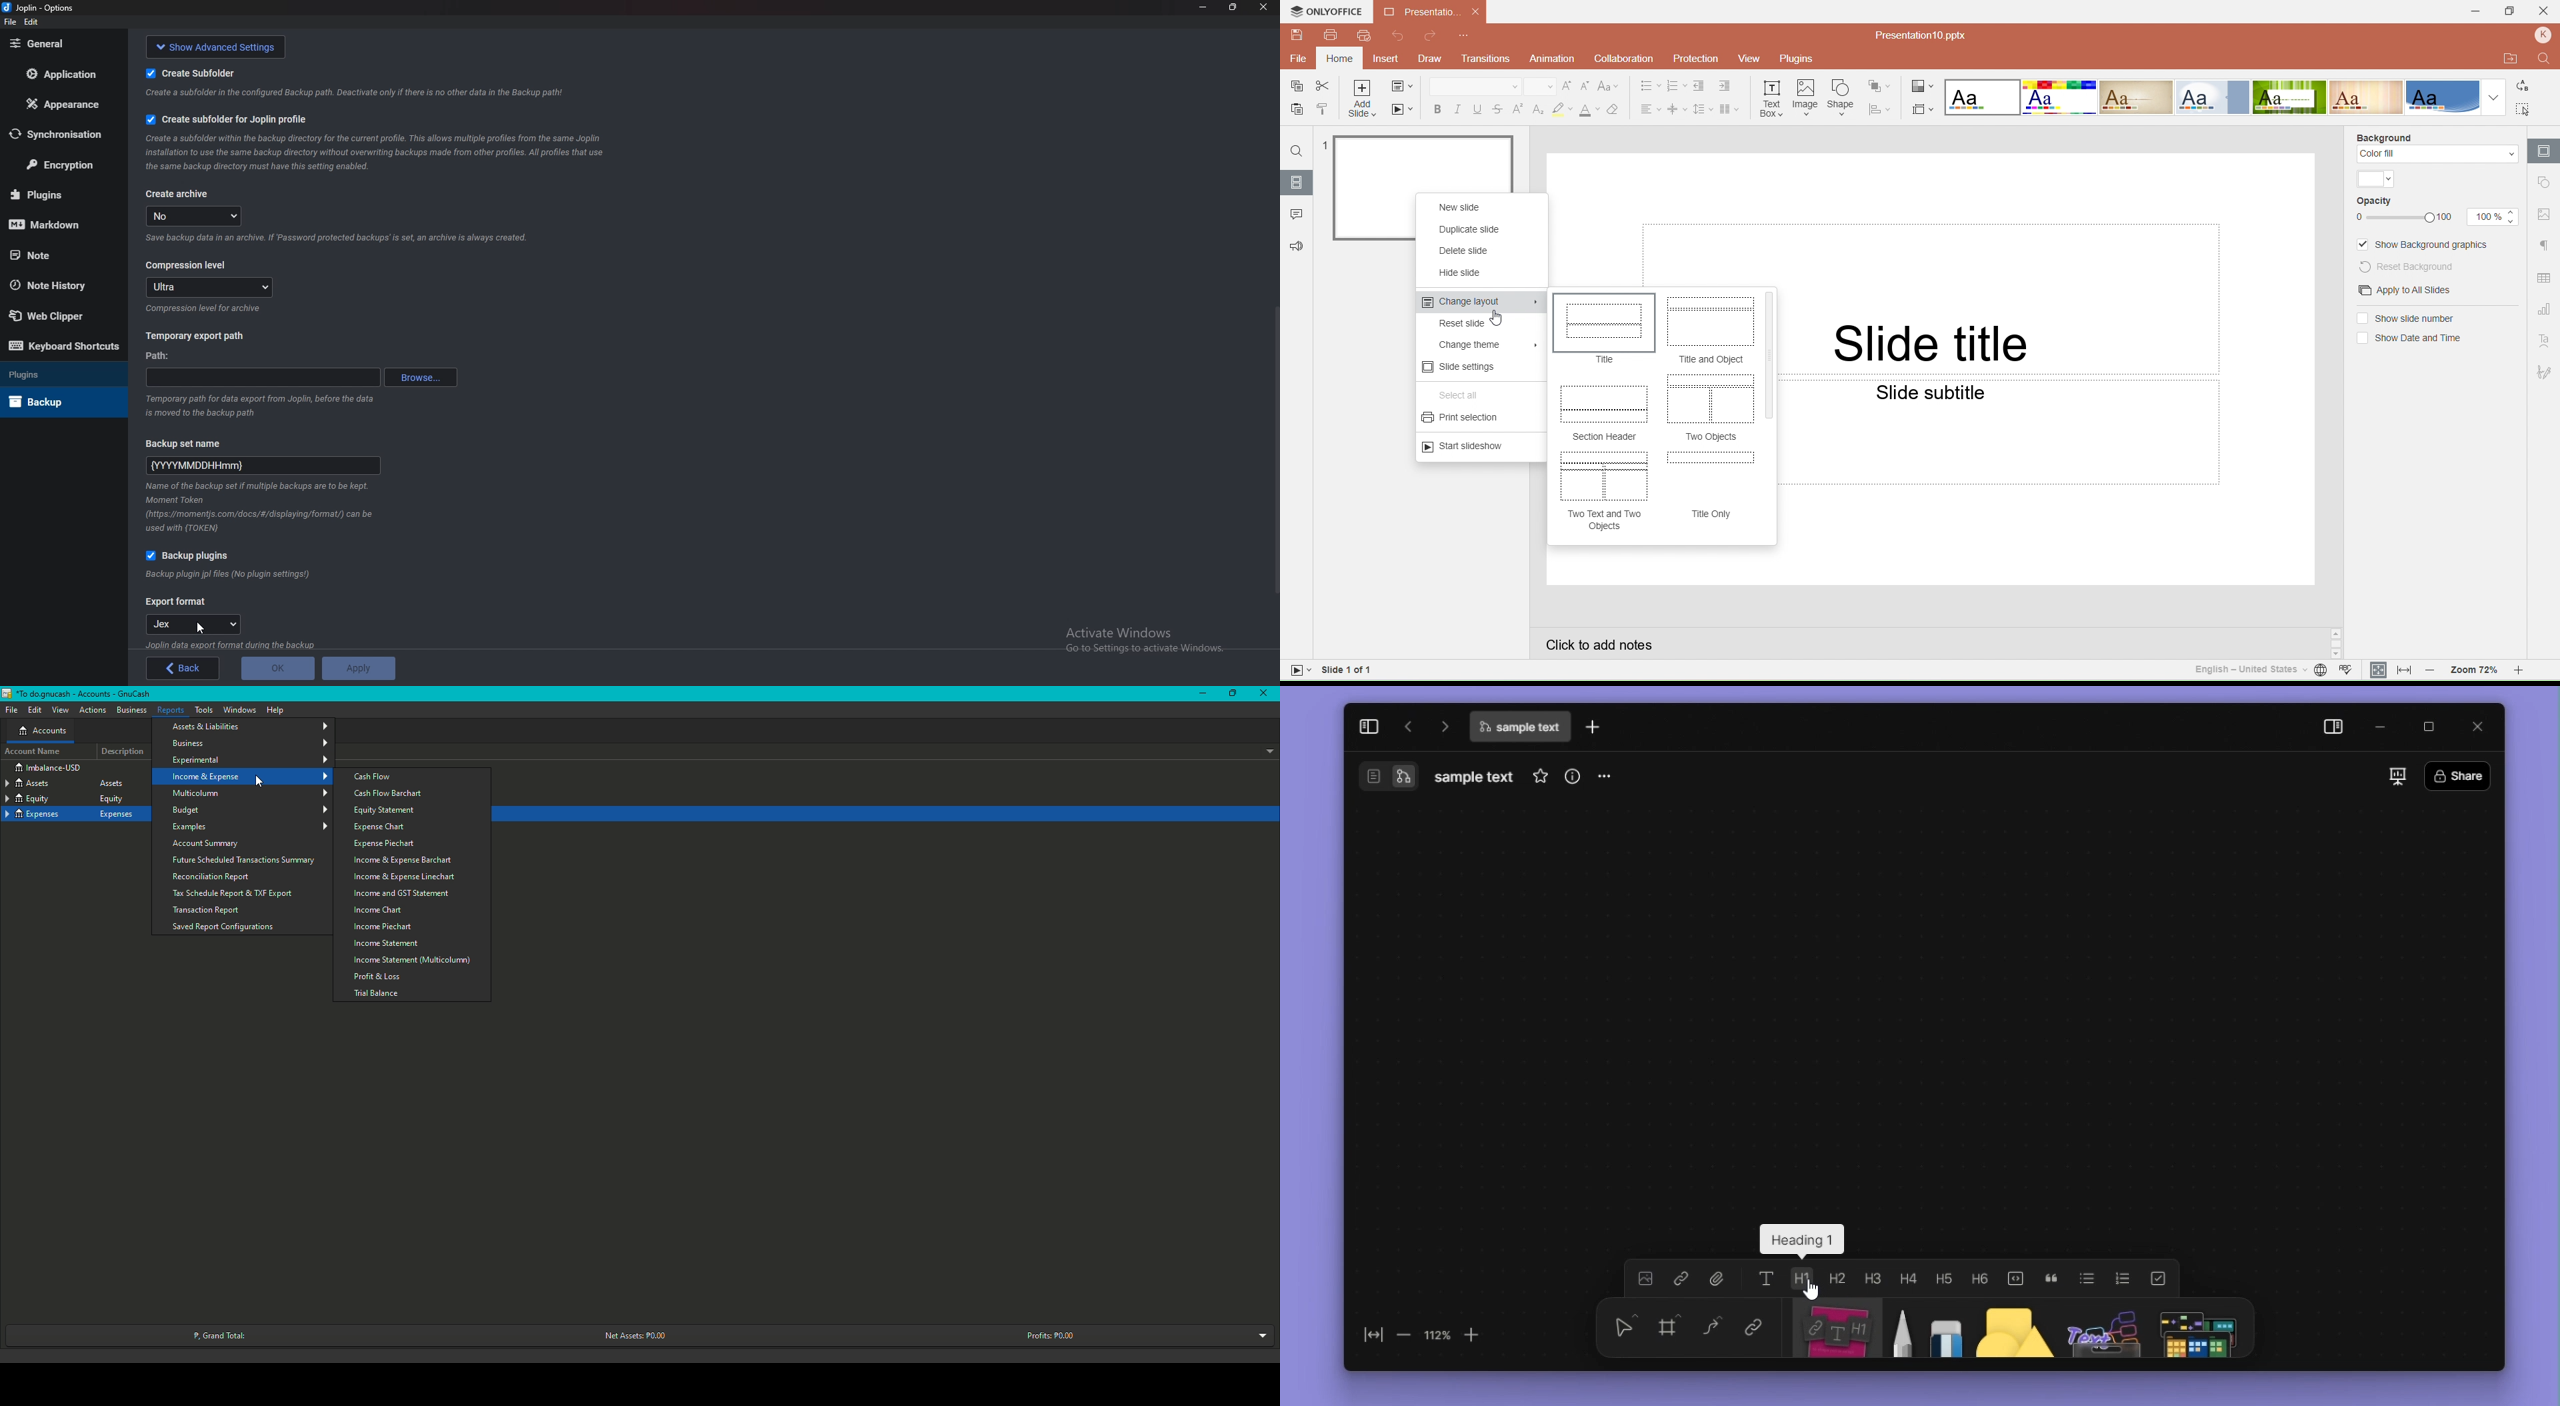 The image size is (2576, 1428). I want to click on Green leaf, so click(2291, 97).